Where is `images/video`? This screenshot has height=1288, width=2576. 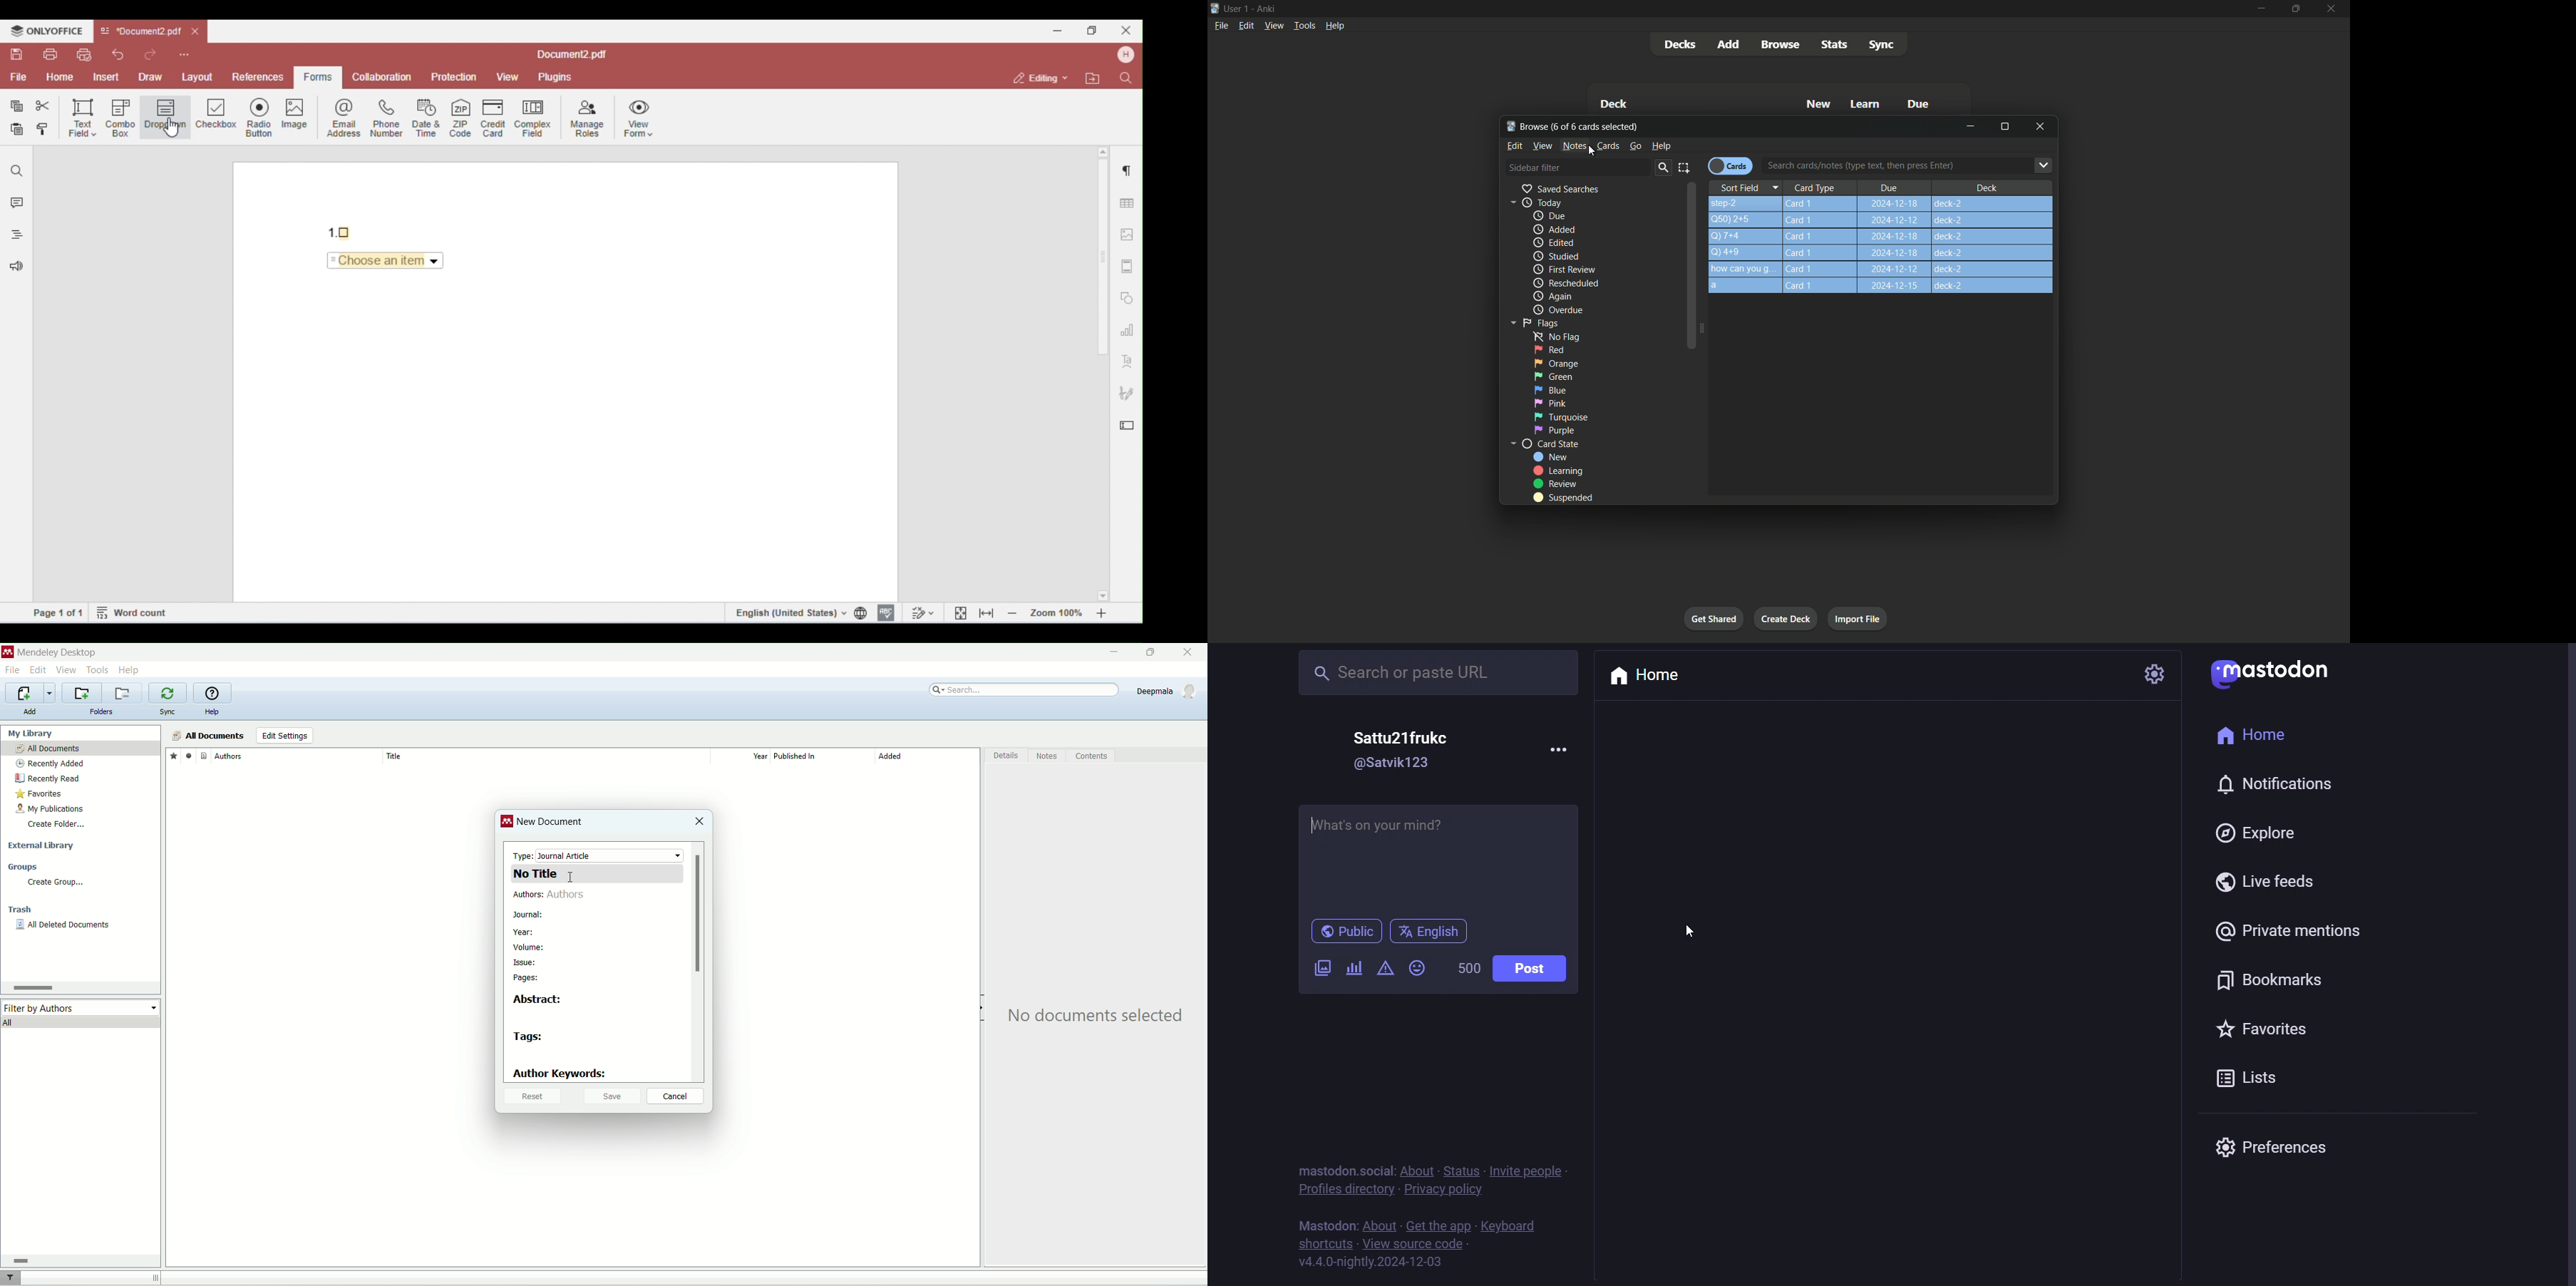 images/video is located at coordinates (1317, 969).